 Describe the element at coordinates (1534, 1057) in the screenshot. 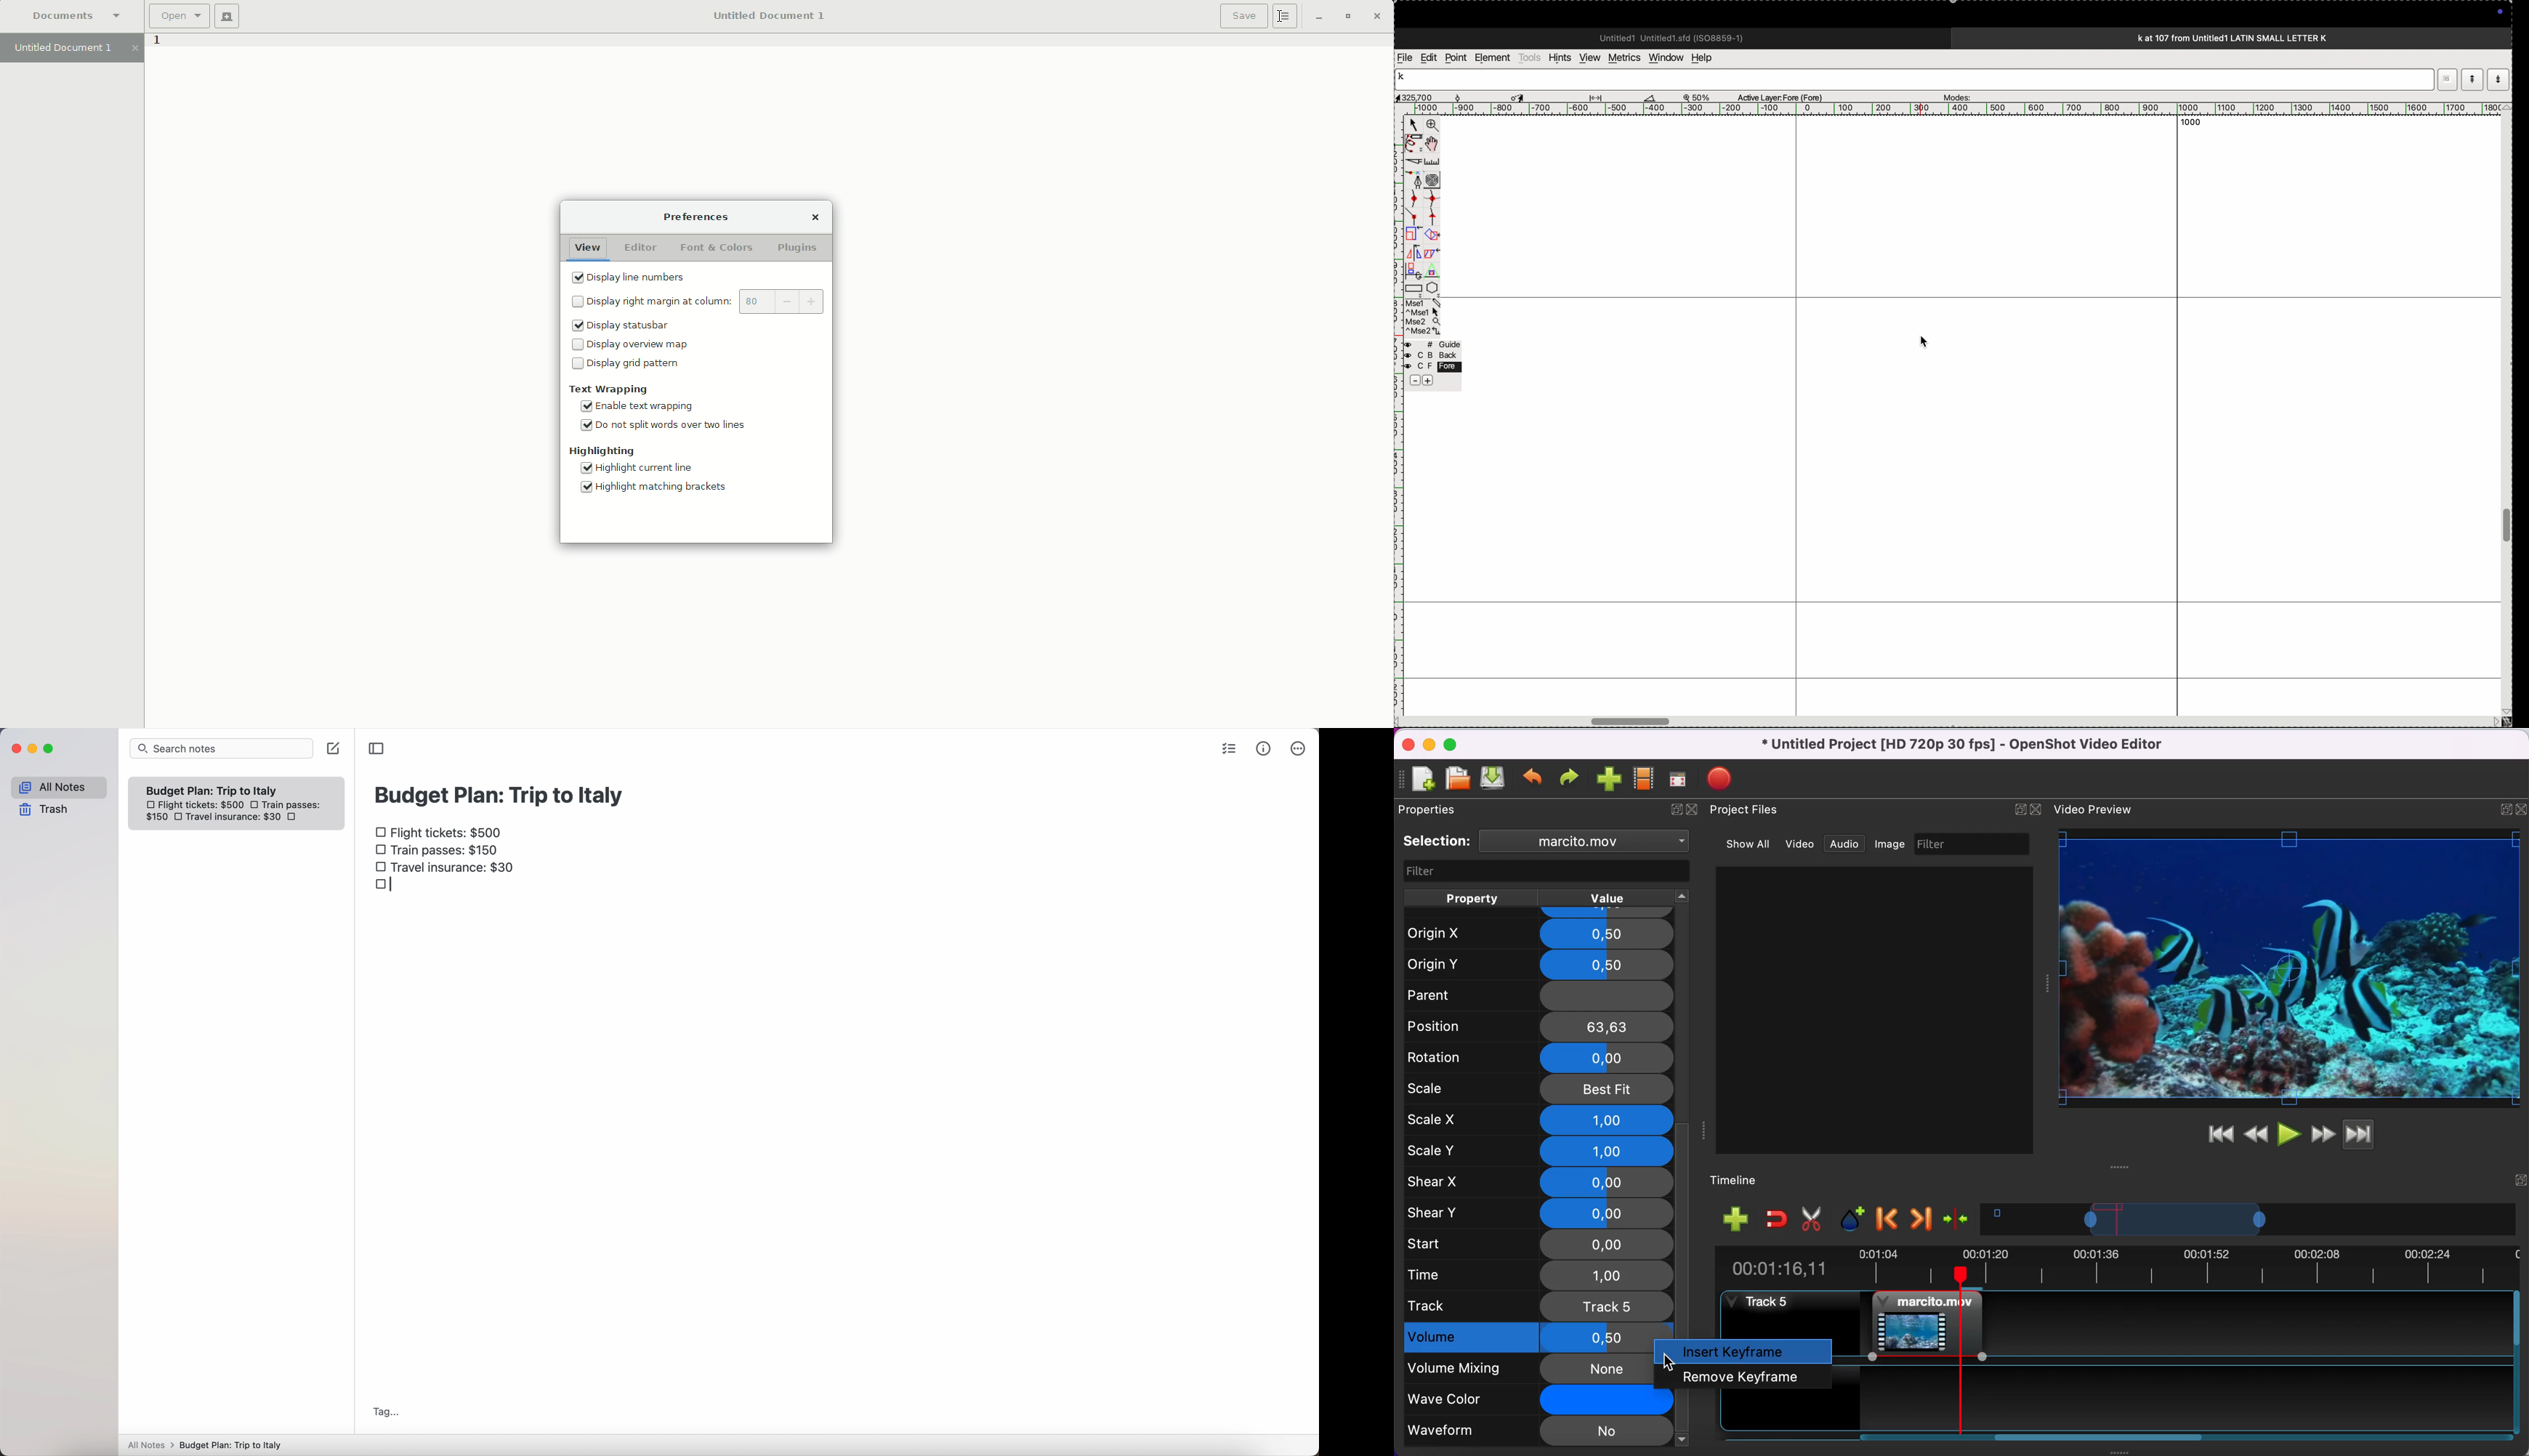

I see `rotation 0` at that location.